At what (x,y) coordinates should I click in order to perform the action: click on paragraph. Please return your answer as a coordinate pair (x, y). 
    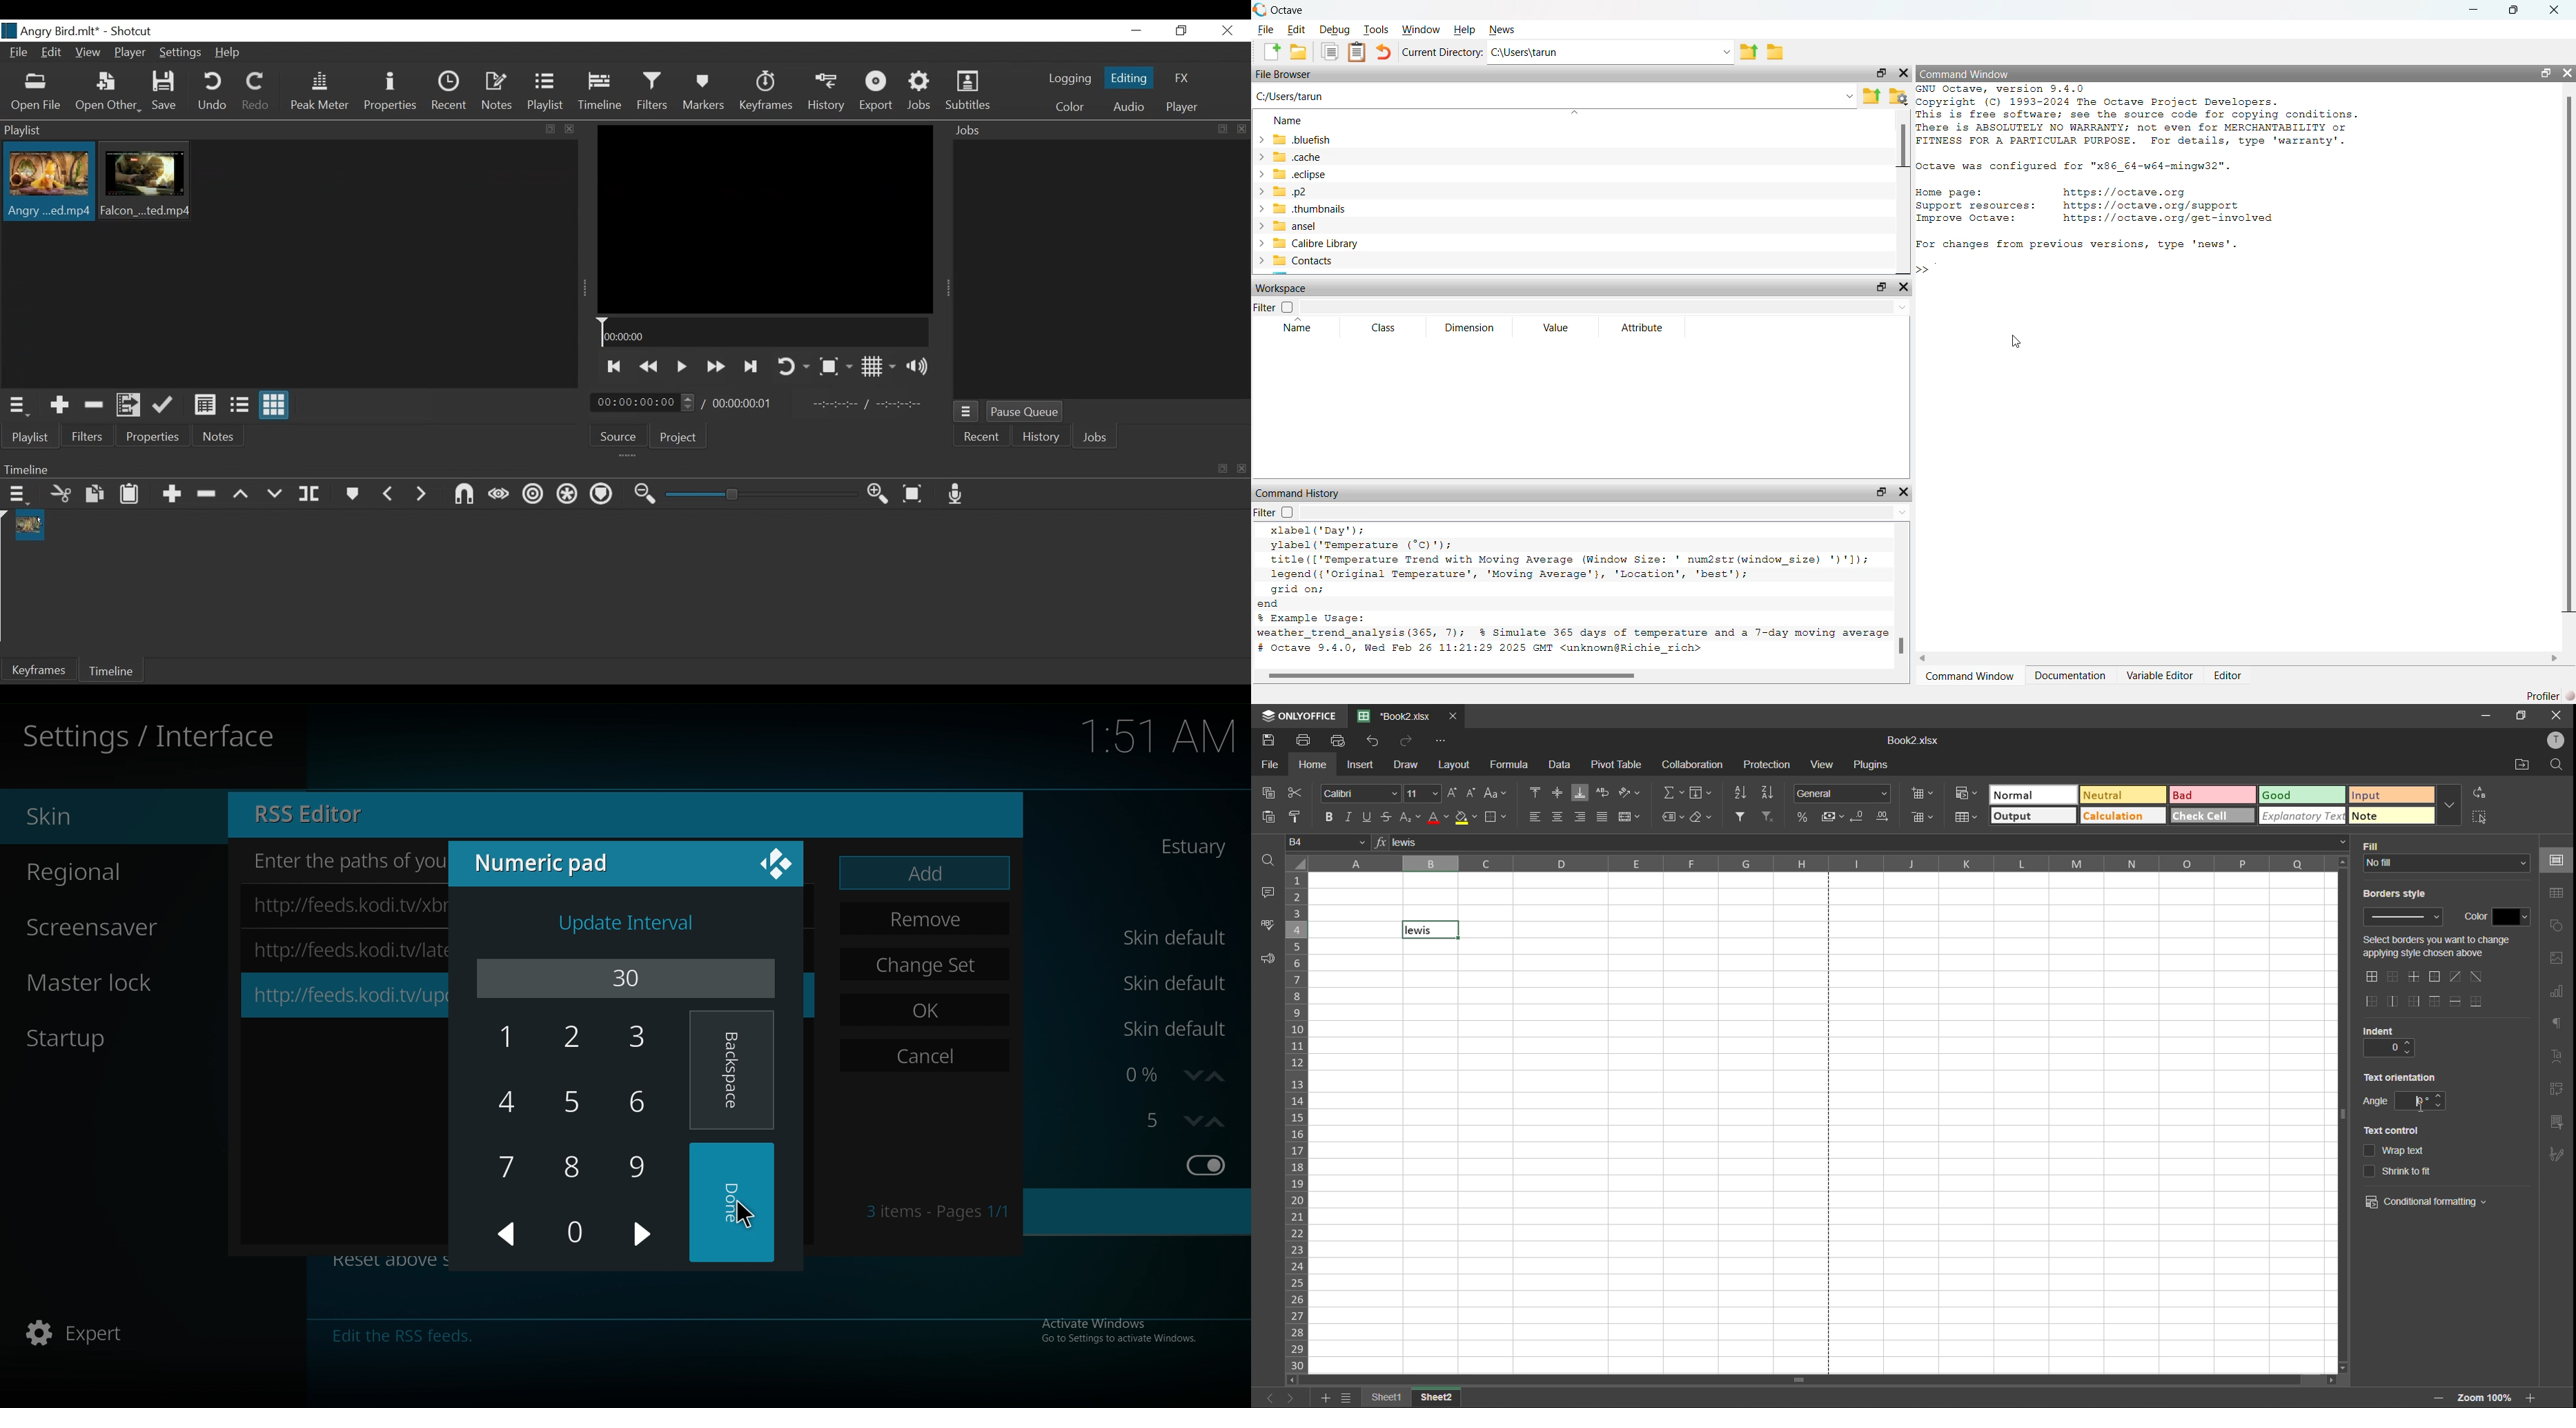
    Looking at the image, I should click on (2554, 1024).